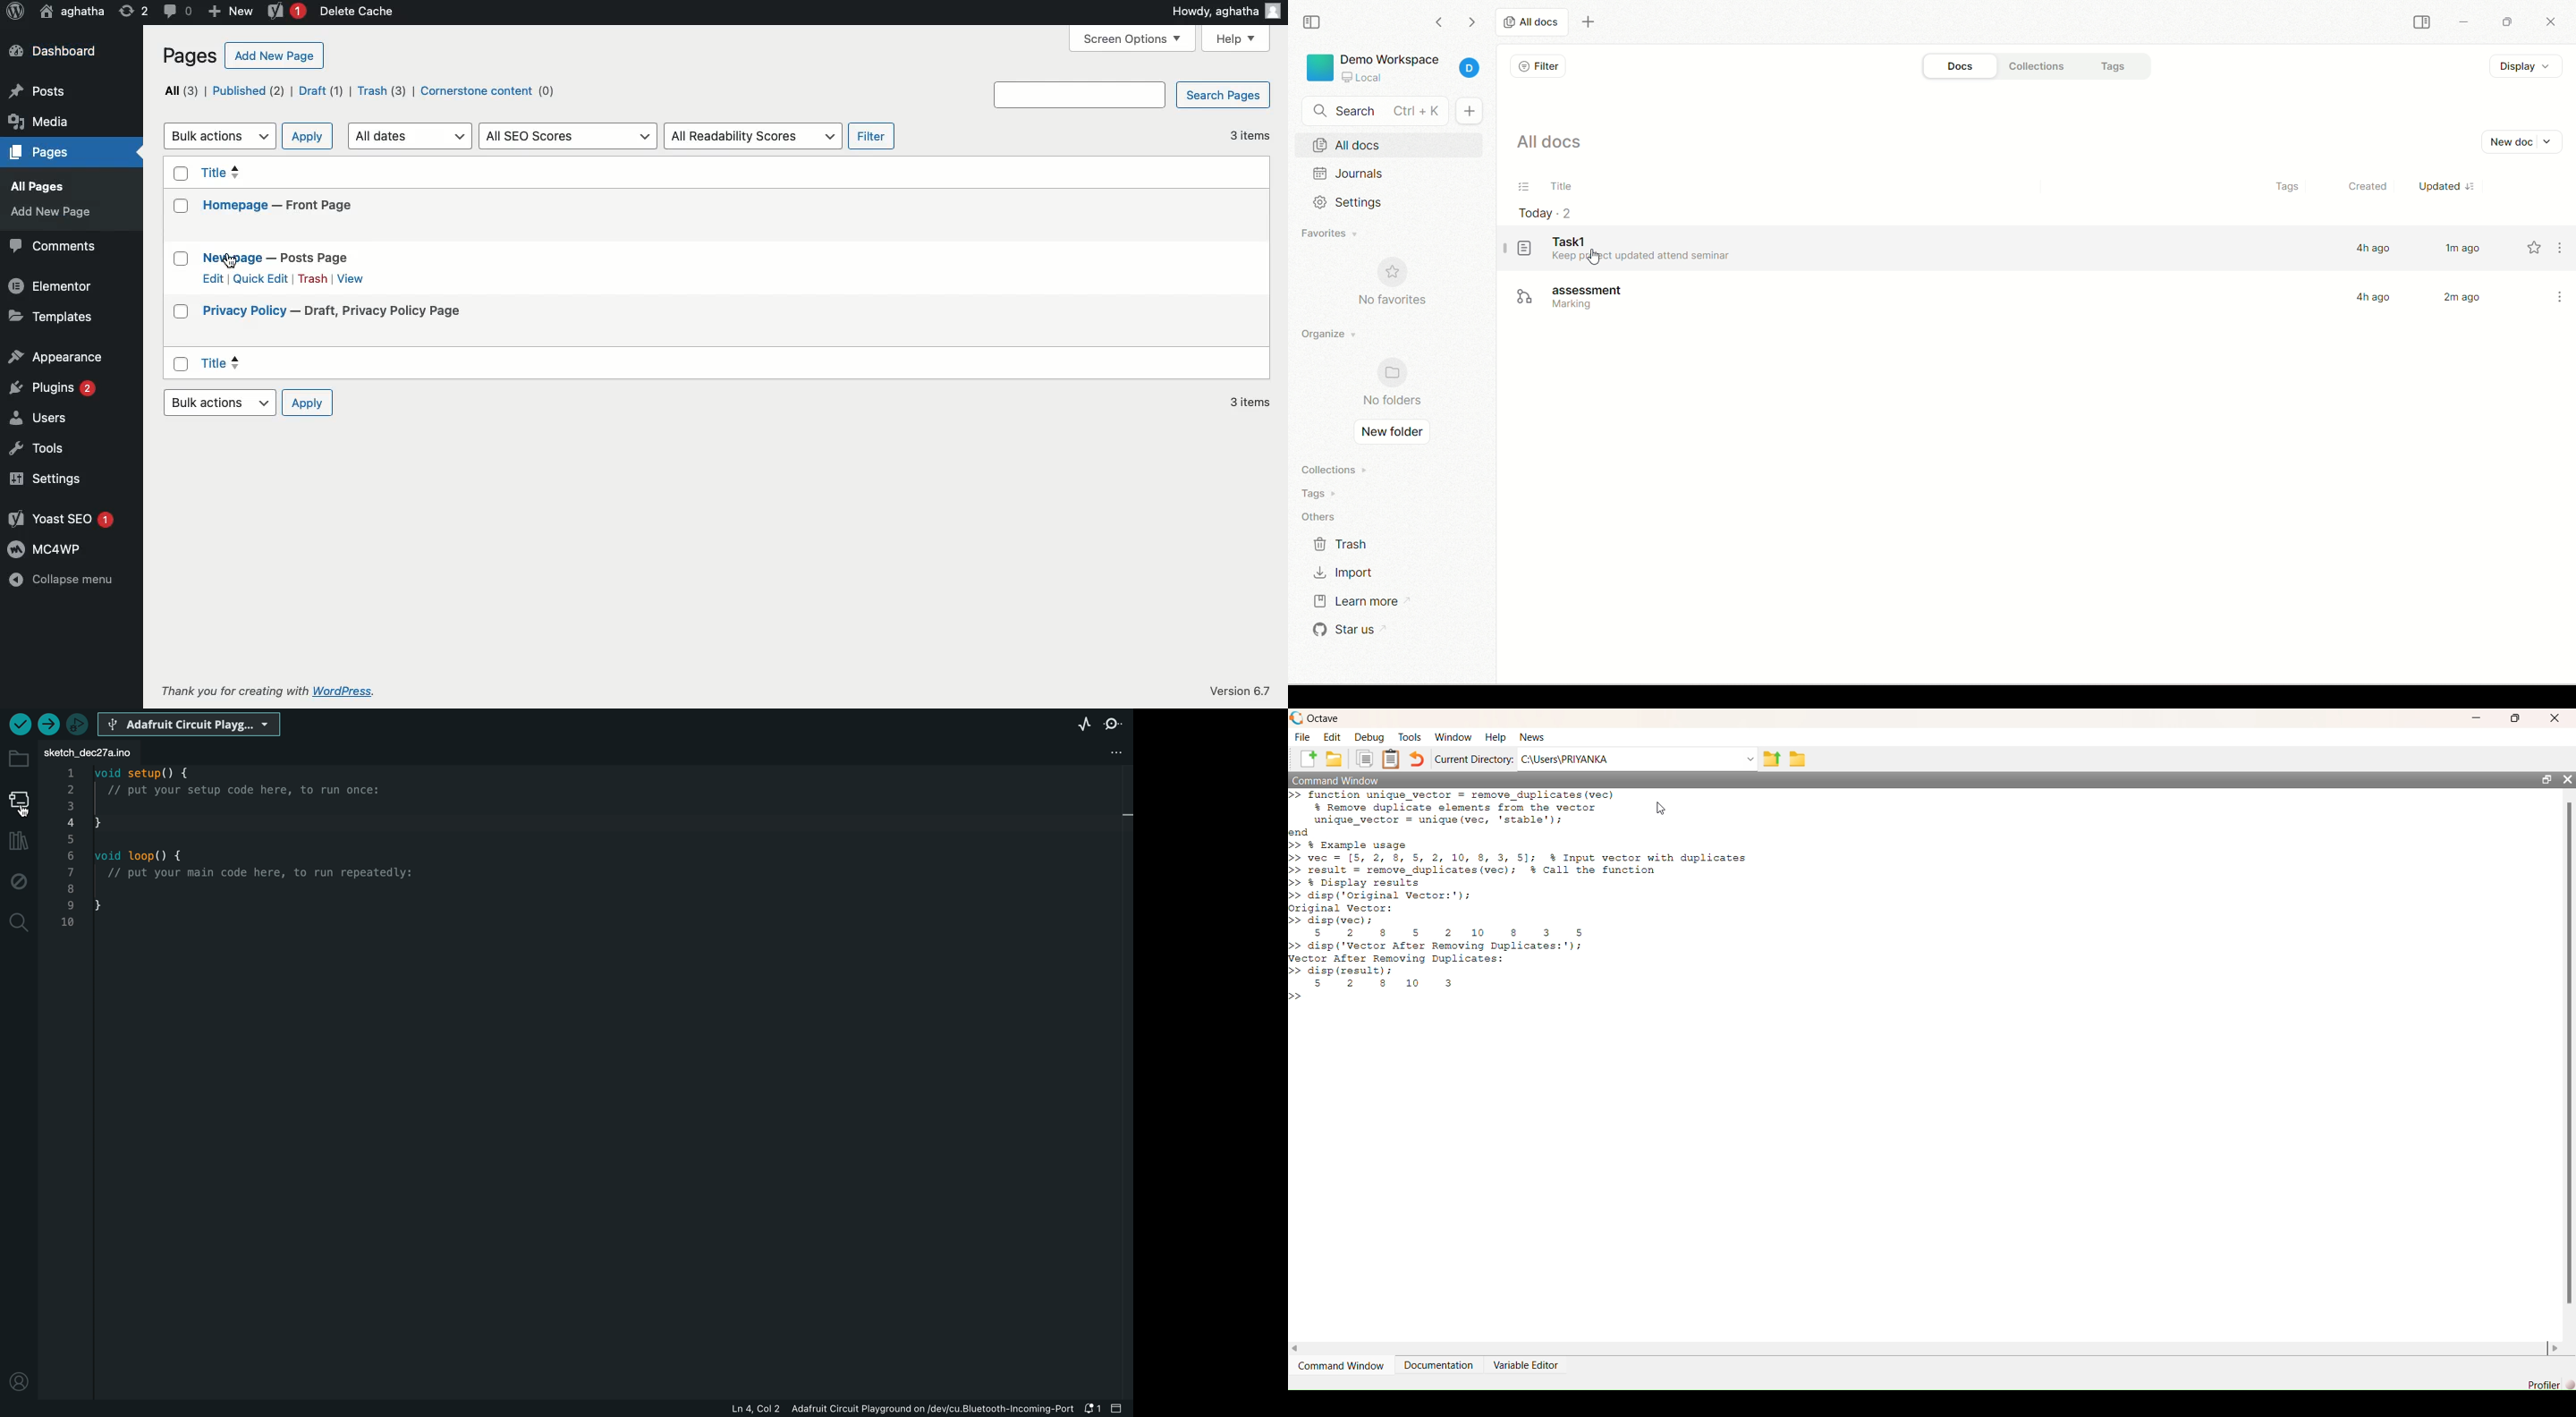 This screenshot has height=1428, width=2576. Describe the element at coordinates (248, 90) in the screenshot. I see `Published` at that location.